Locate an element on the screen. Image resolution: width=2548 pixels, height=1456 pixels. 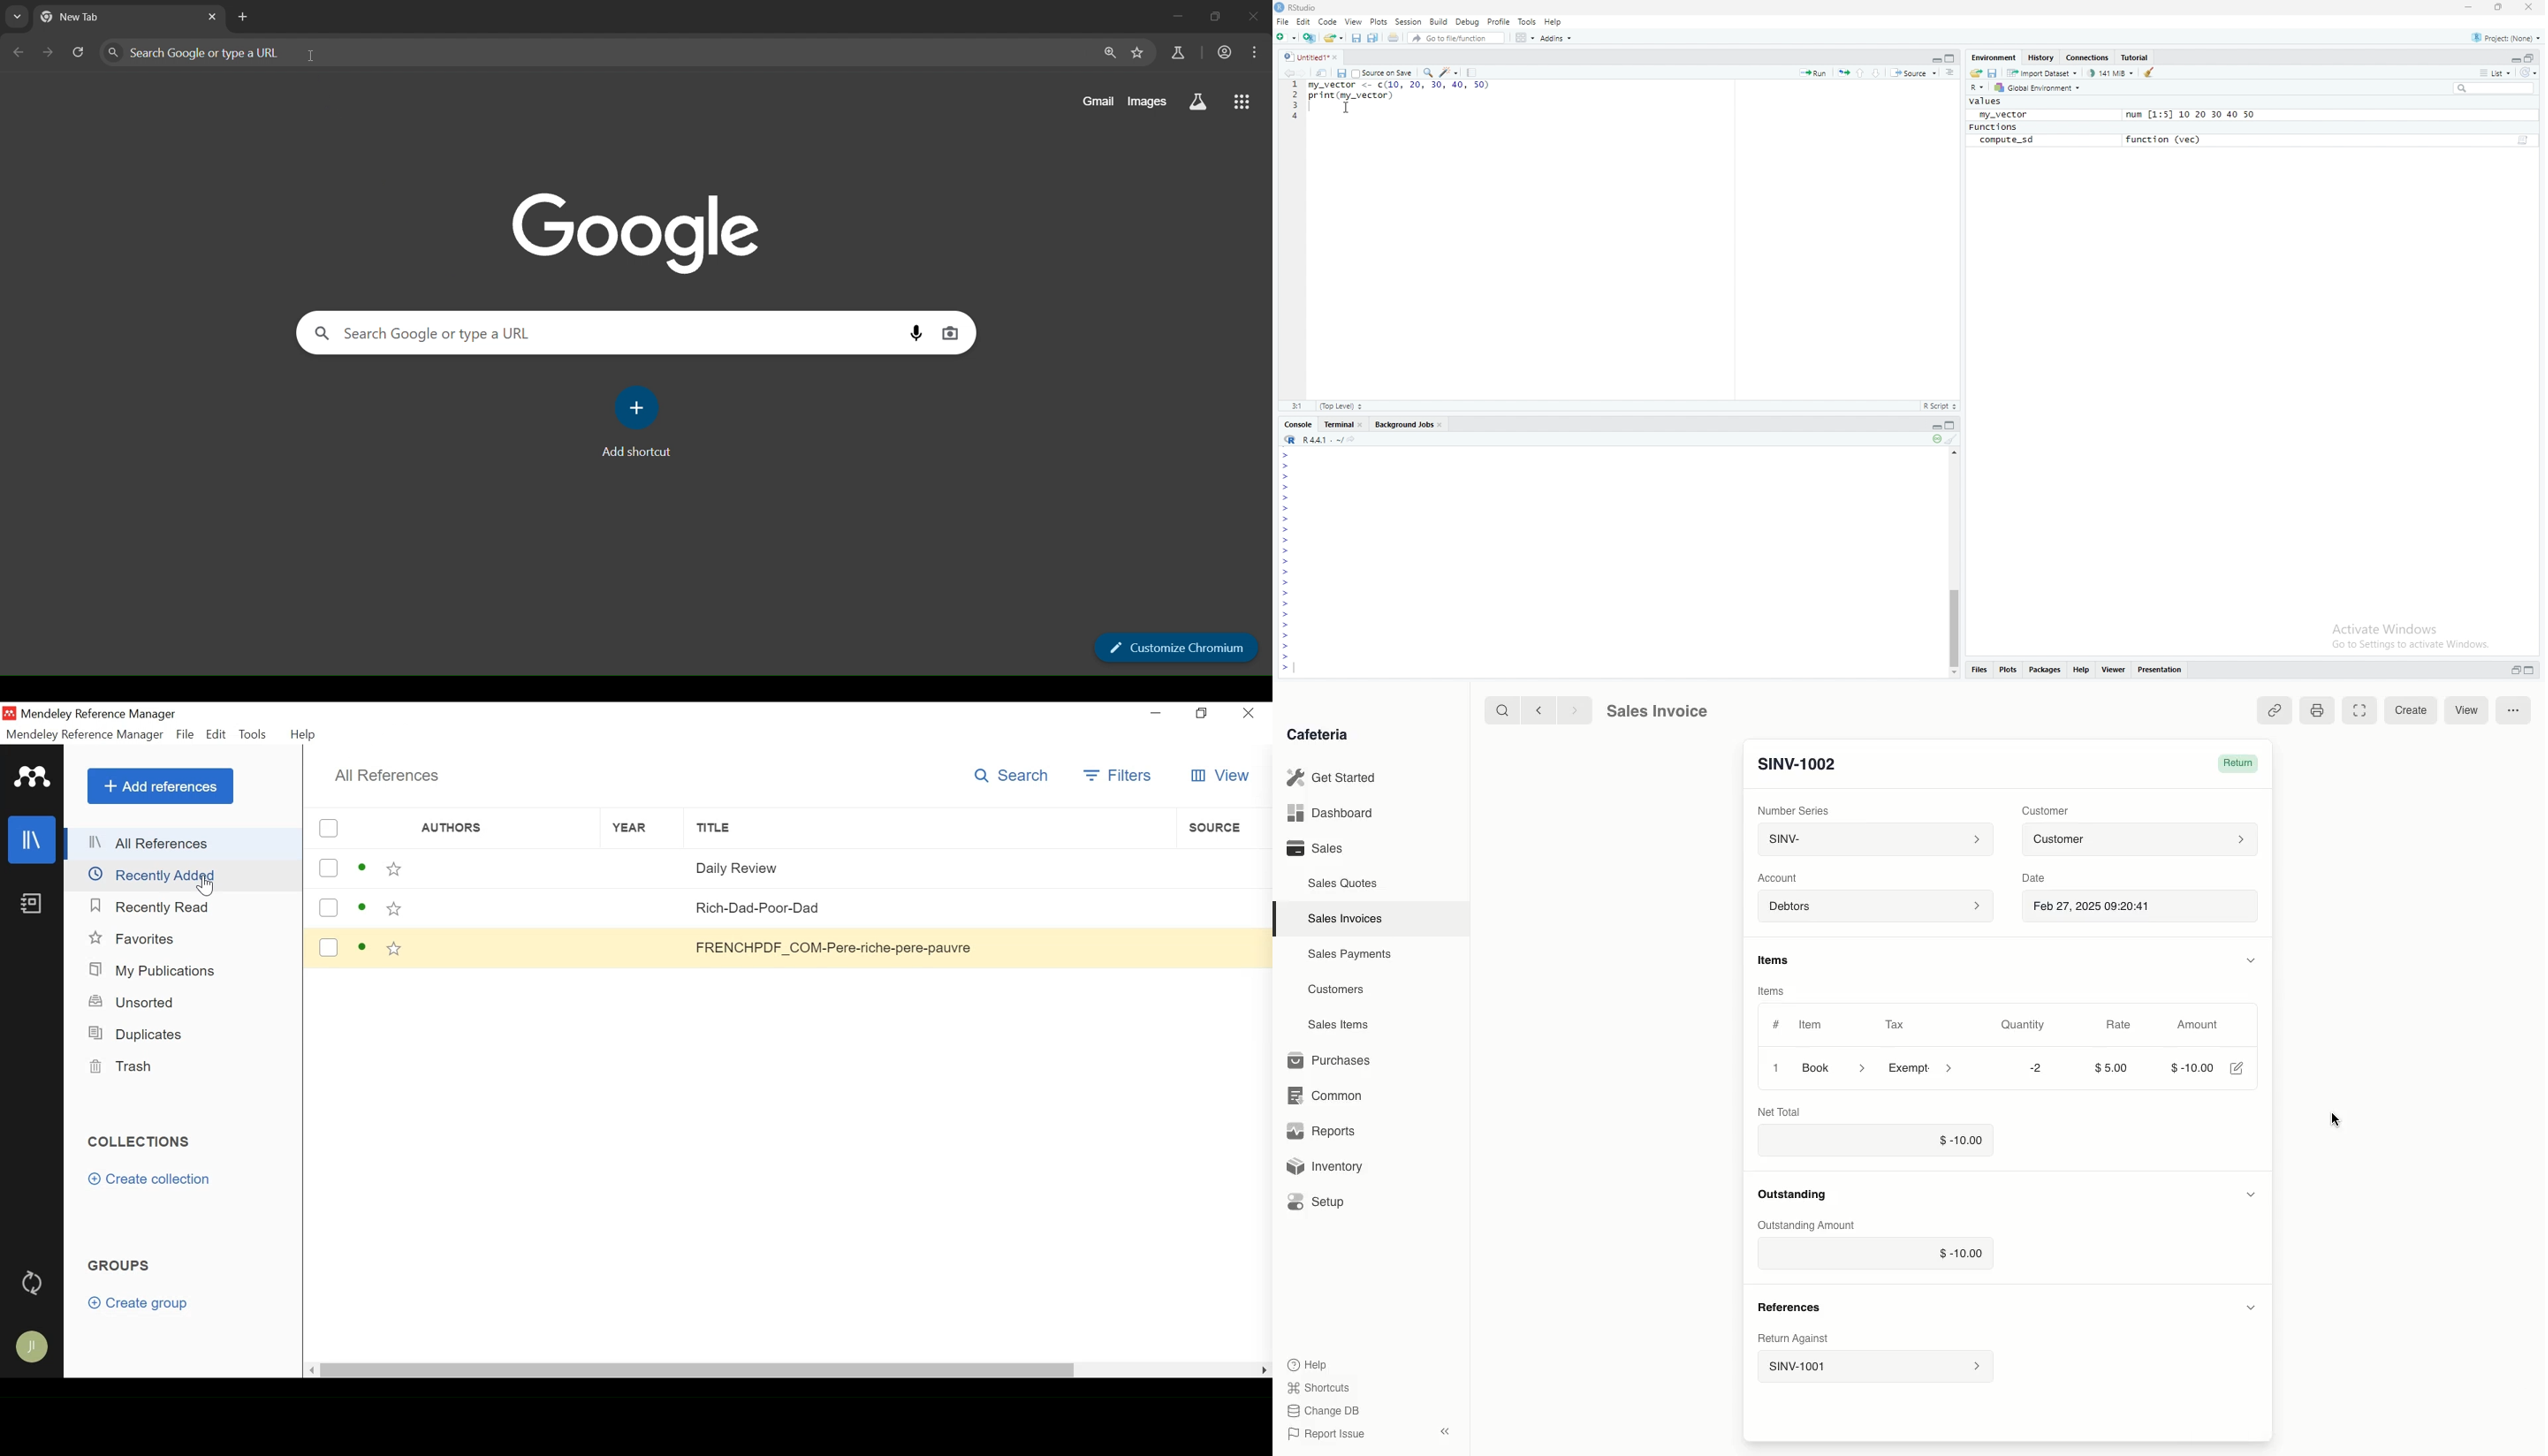
Cursor on recently added  is located at coordinates (208, 887).